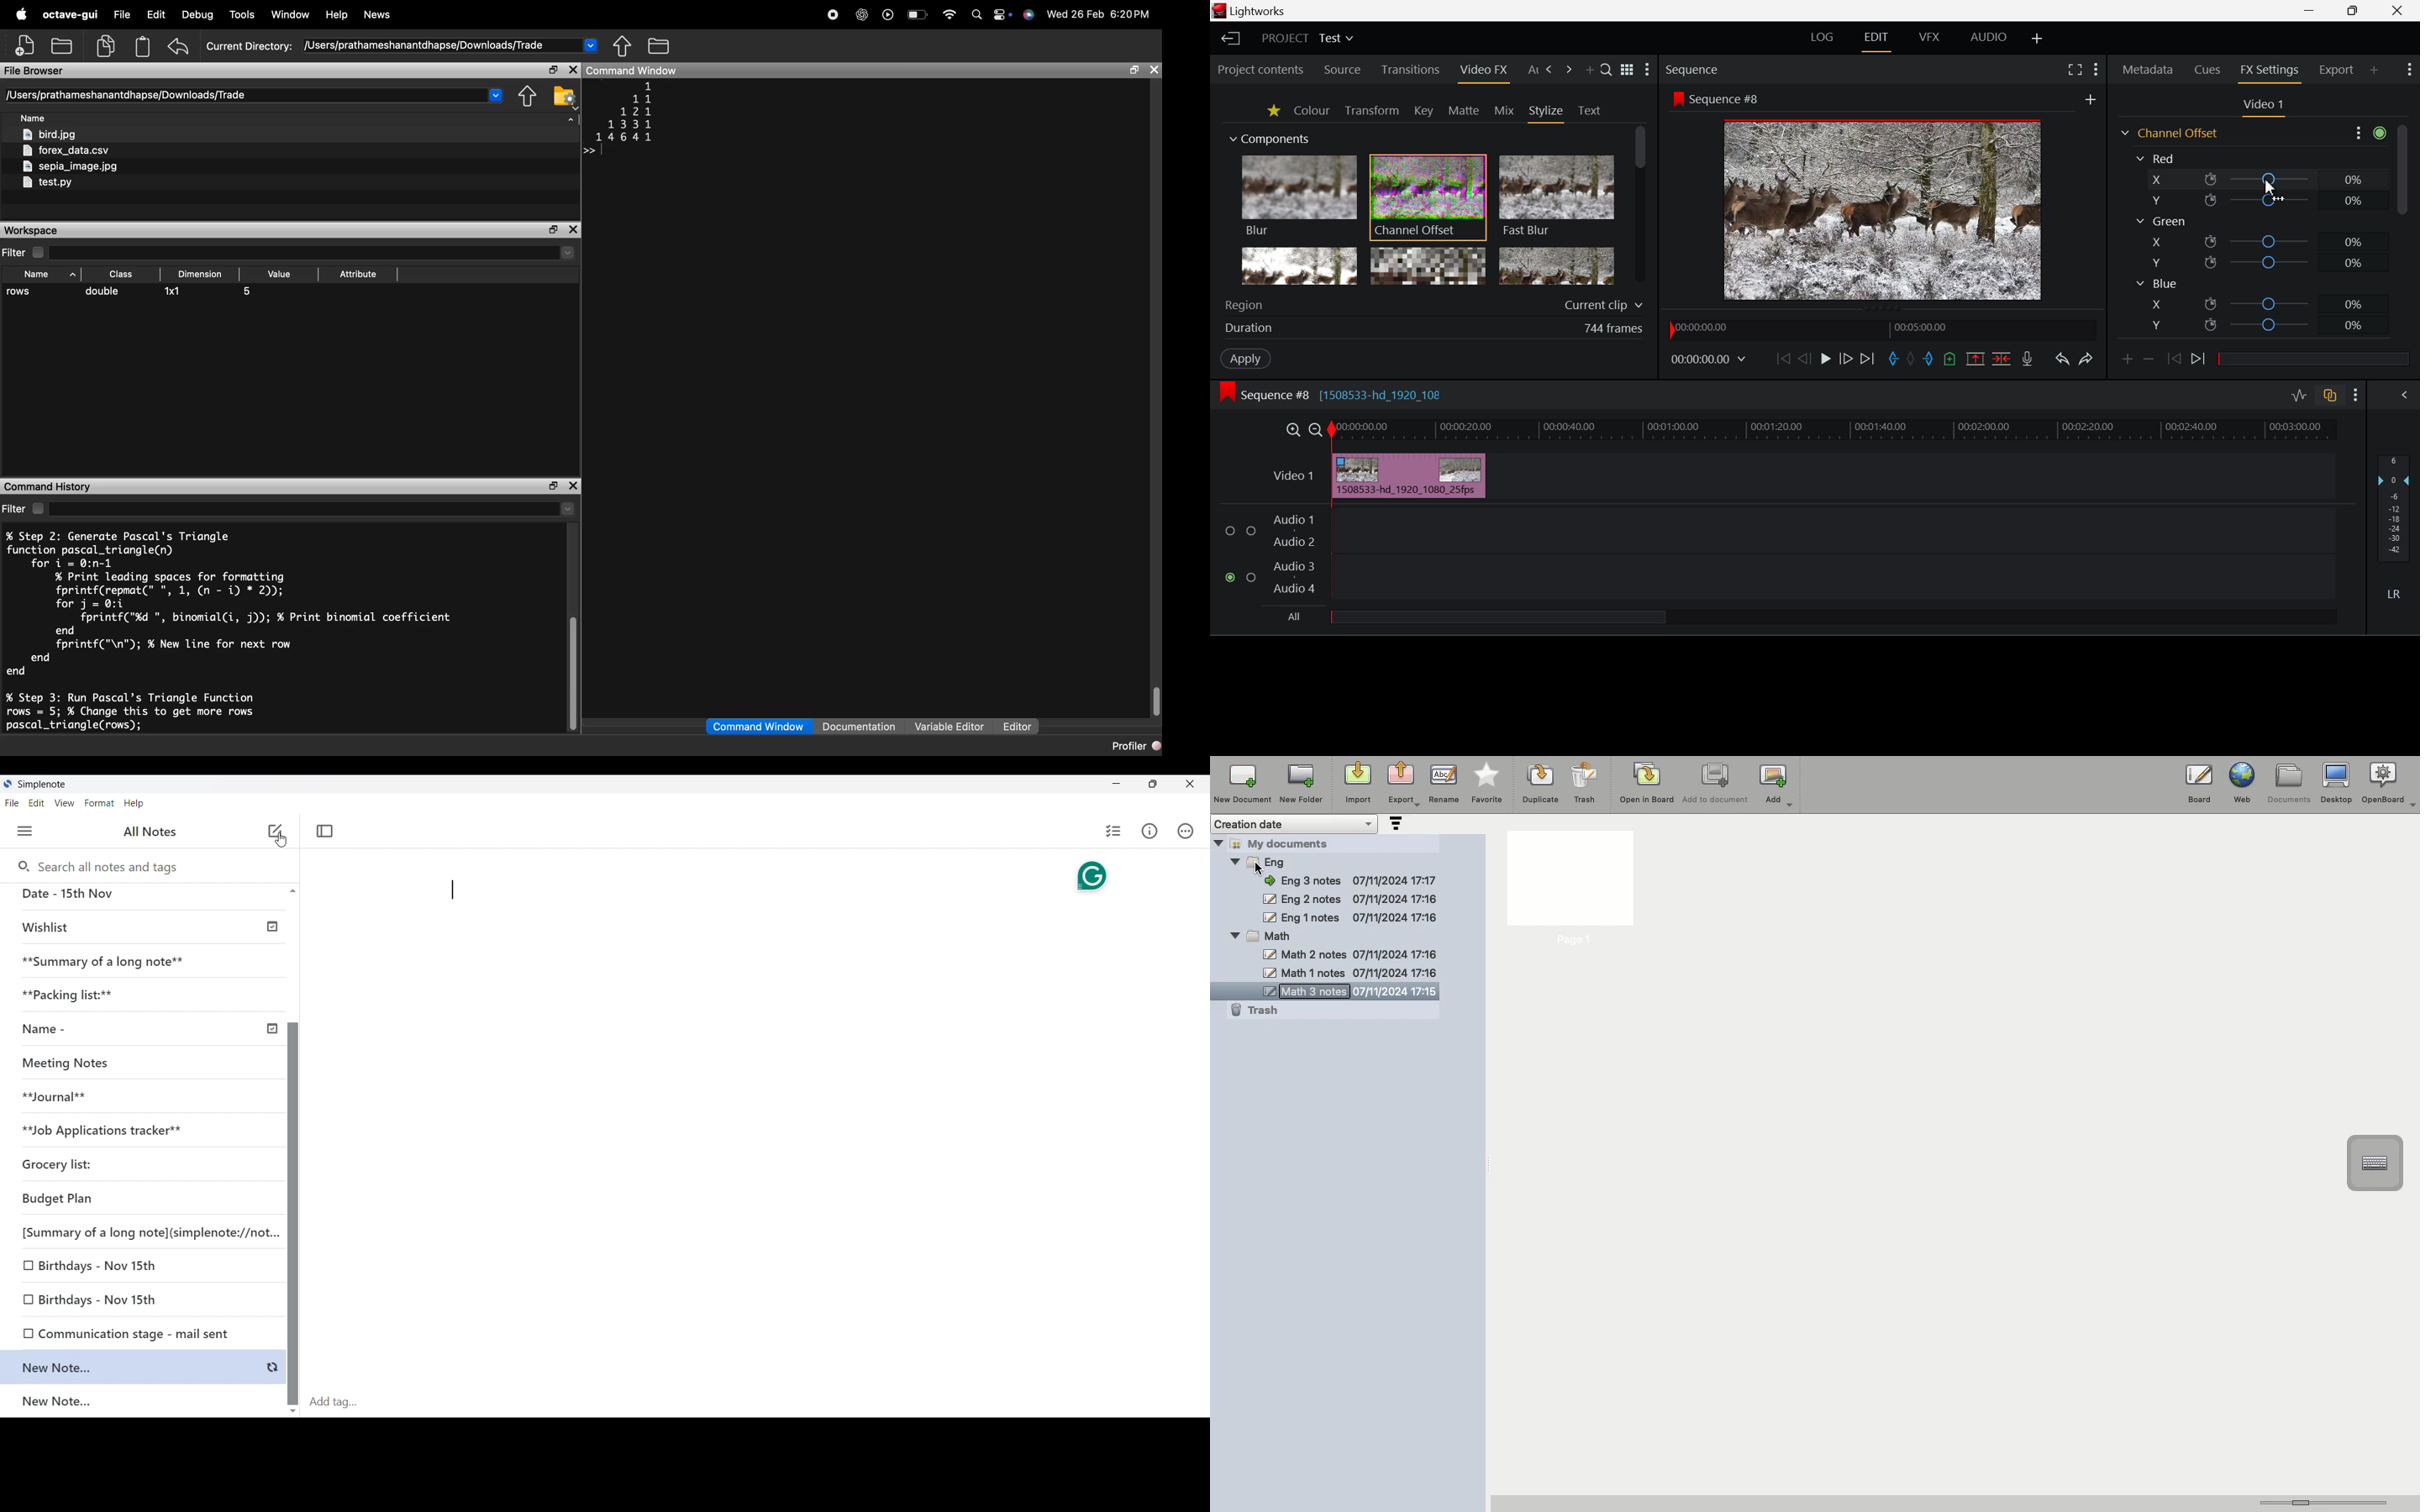 The height and width of the screenshot is (1512, 2436). What do you see at coordinates (1910, 360) in the screenshot?
I see `Remove All Marks` at bounding box center [1910, 360].